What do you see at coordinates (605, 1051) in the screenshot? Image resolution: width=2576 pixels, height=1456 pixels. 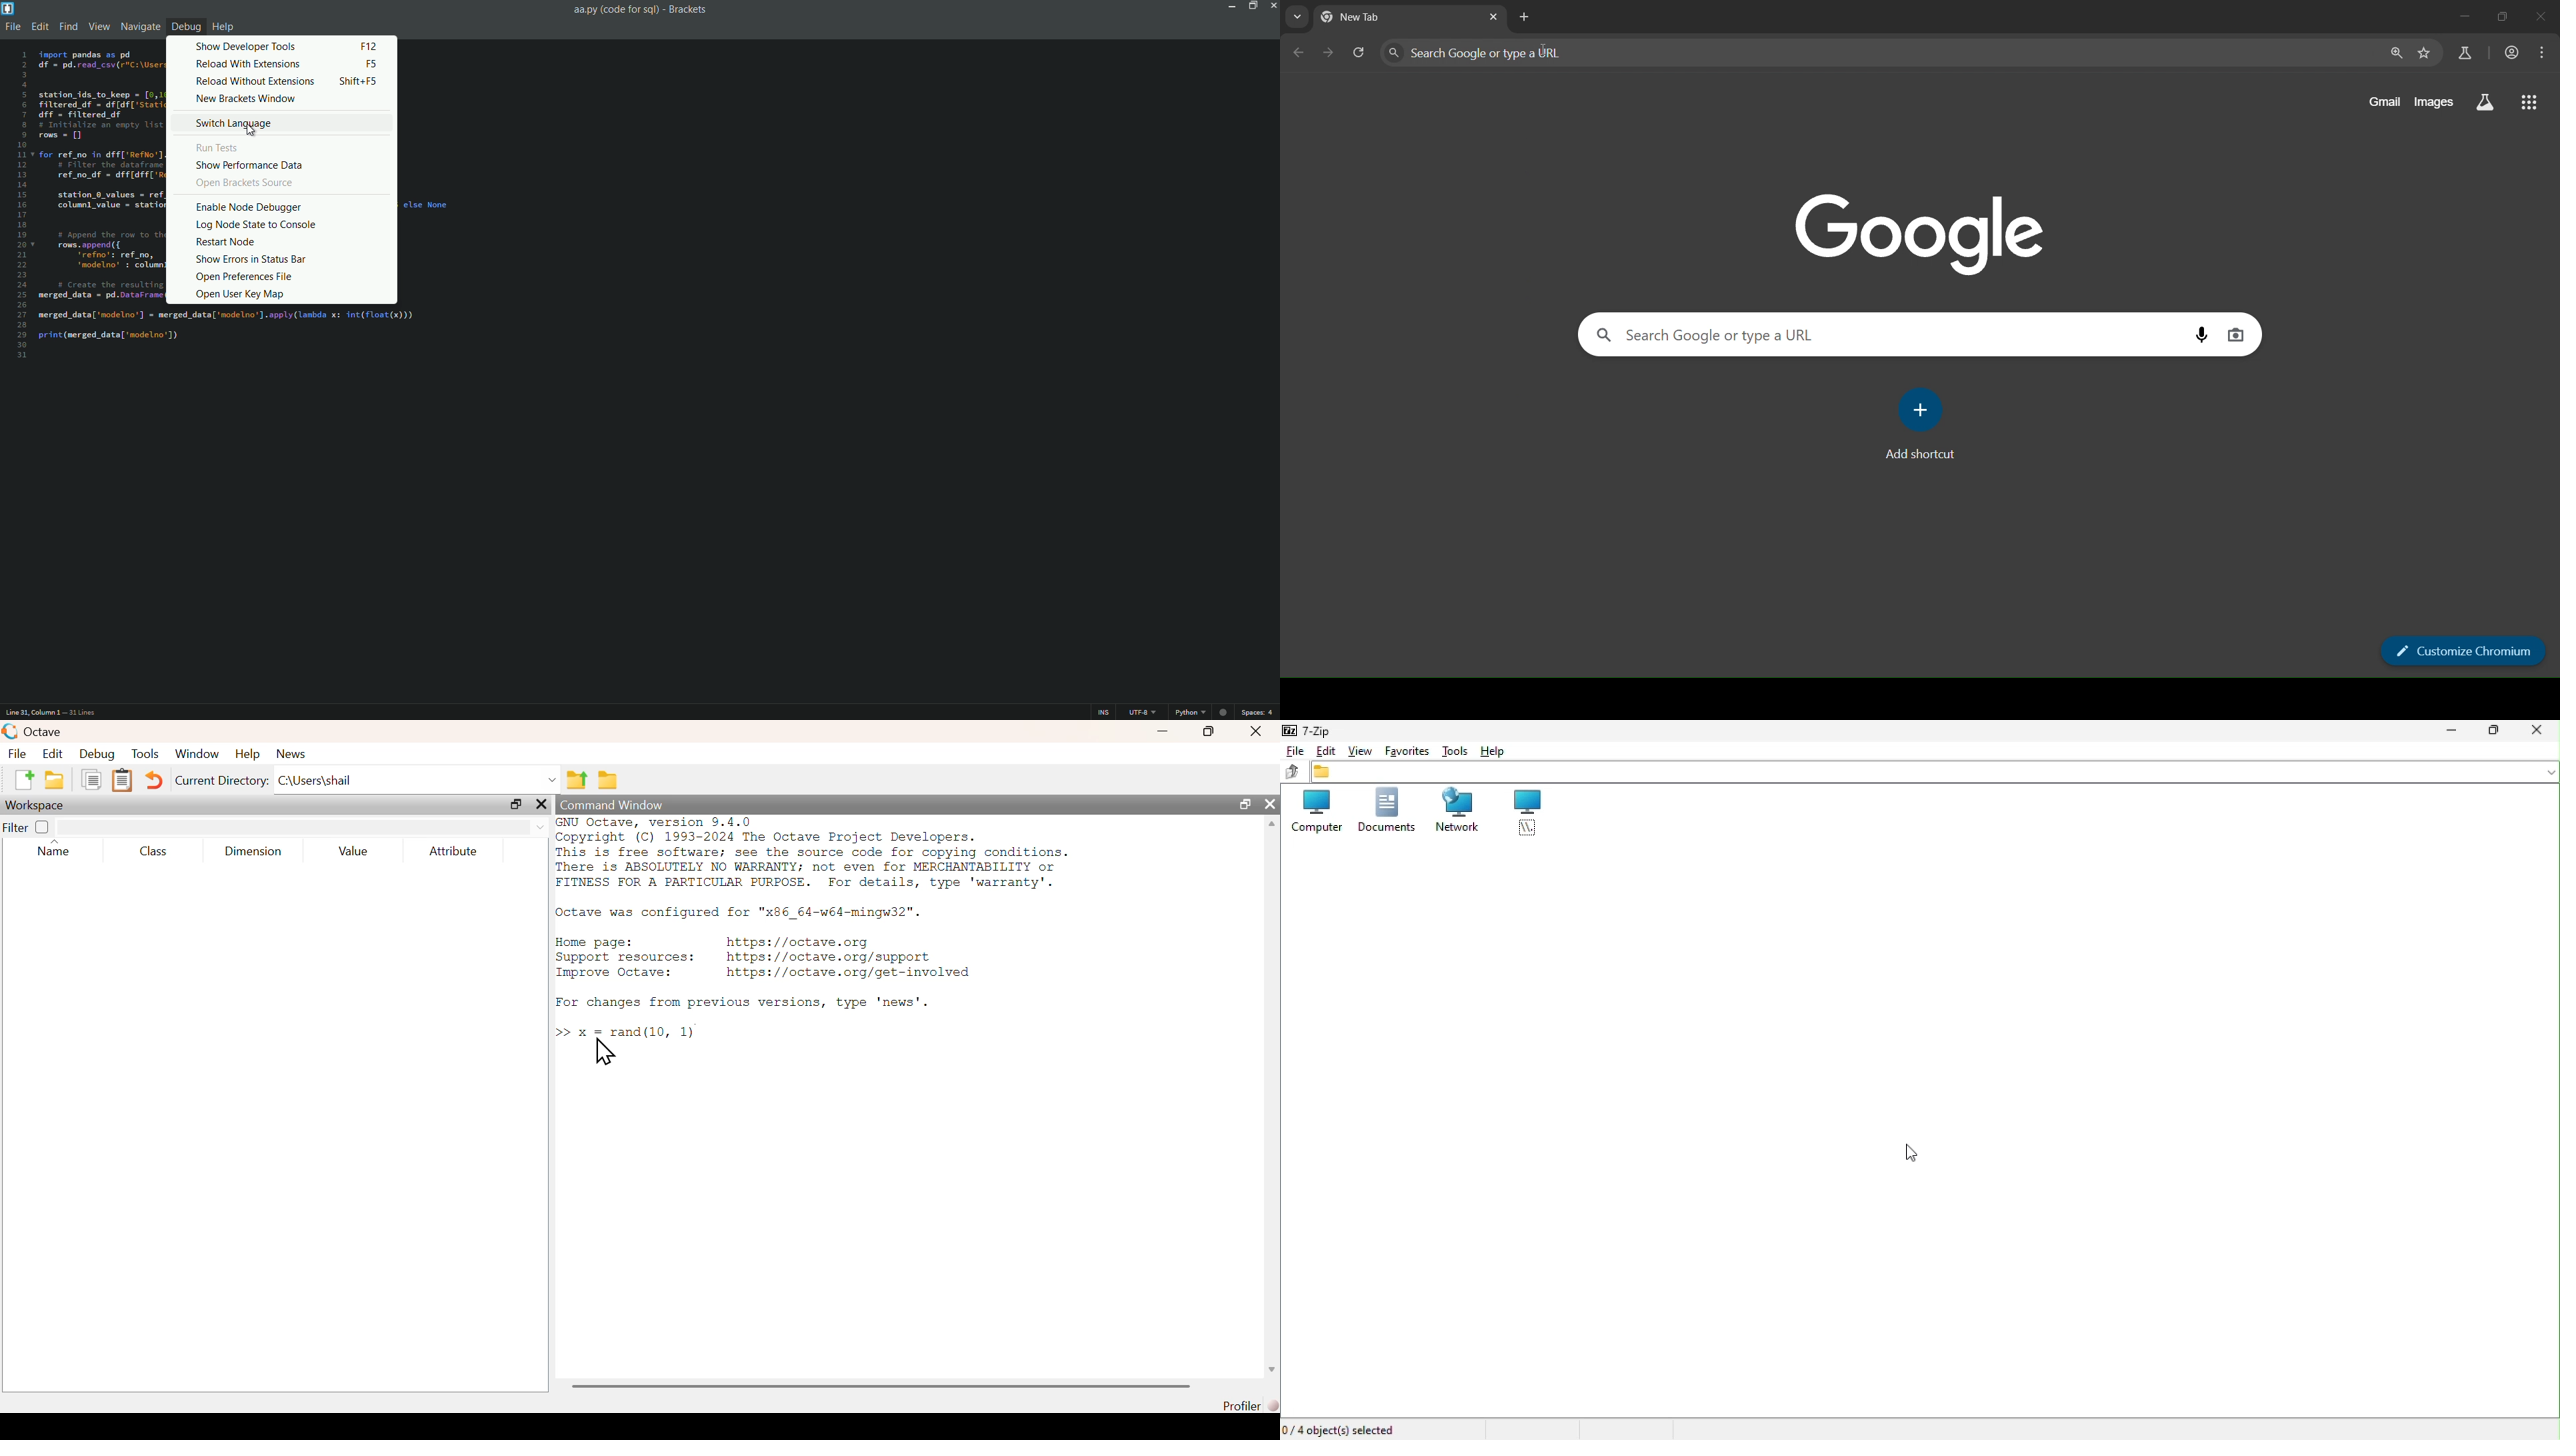 I see `cursor` at bounding box center [605, 1051].